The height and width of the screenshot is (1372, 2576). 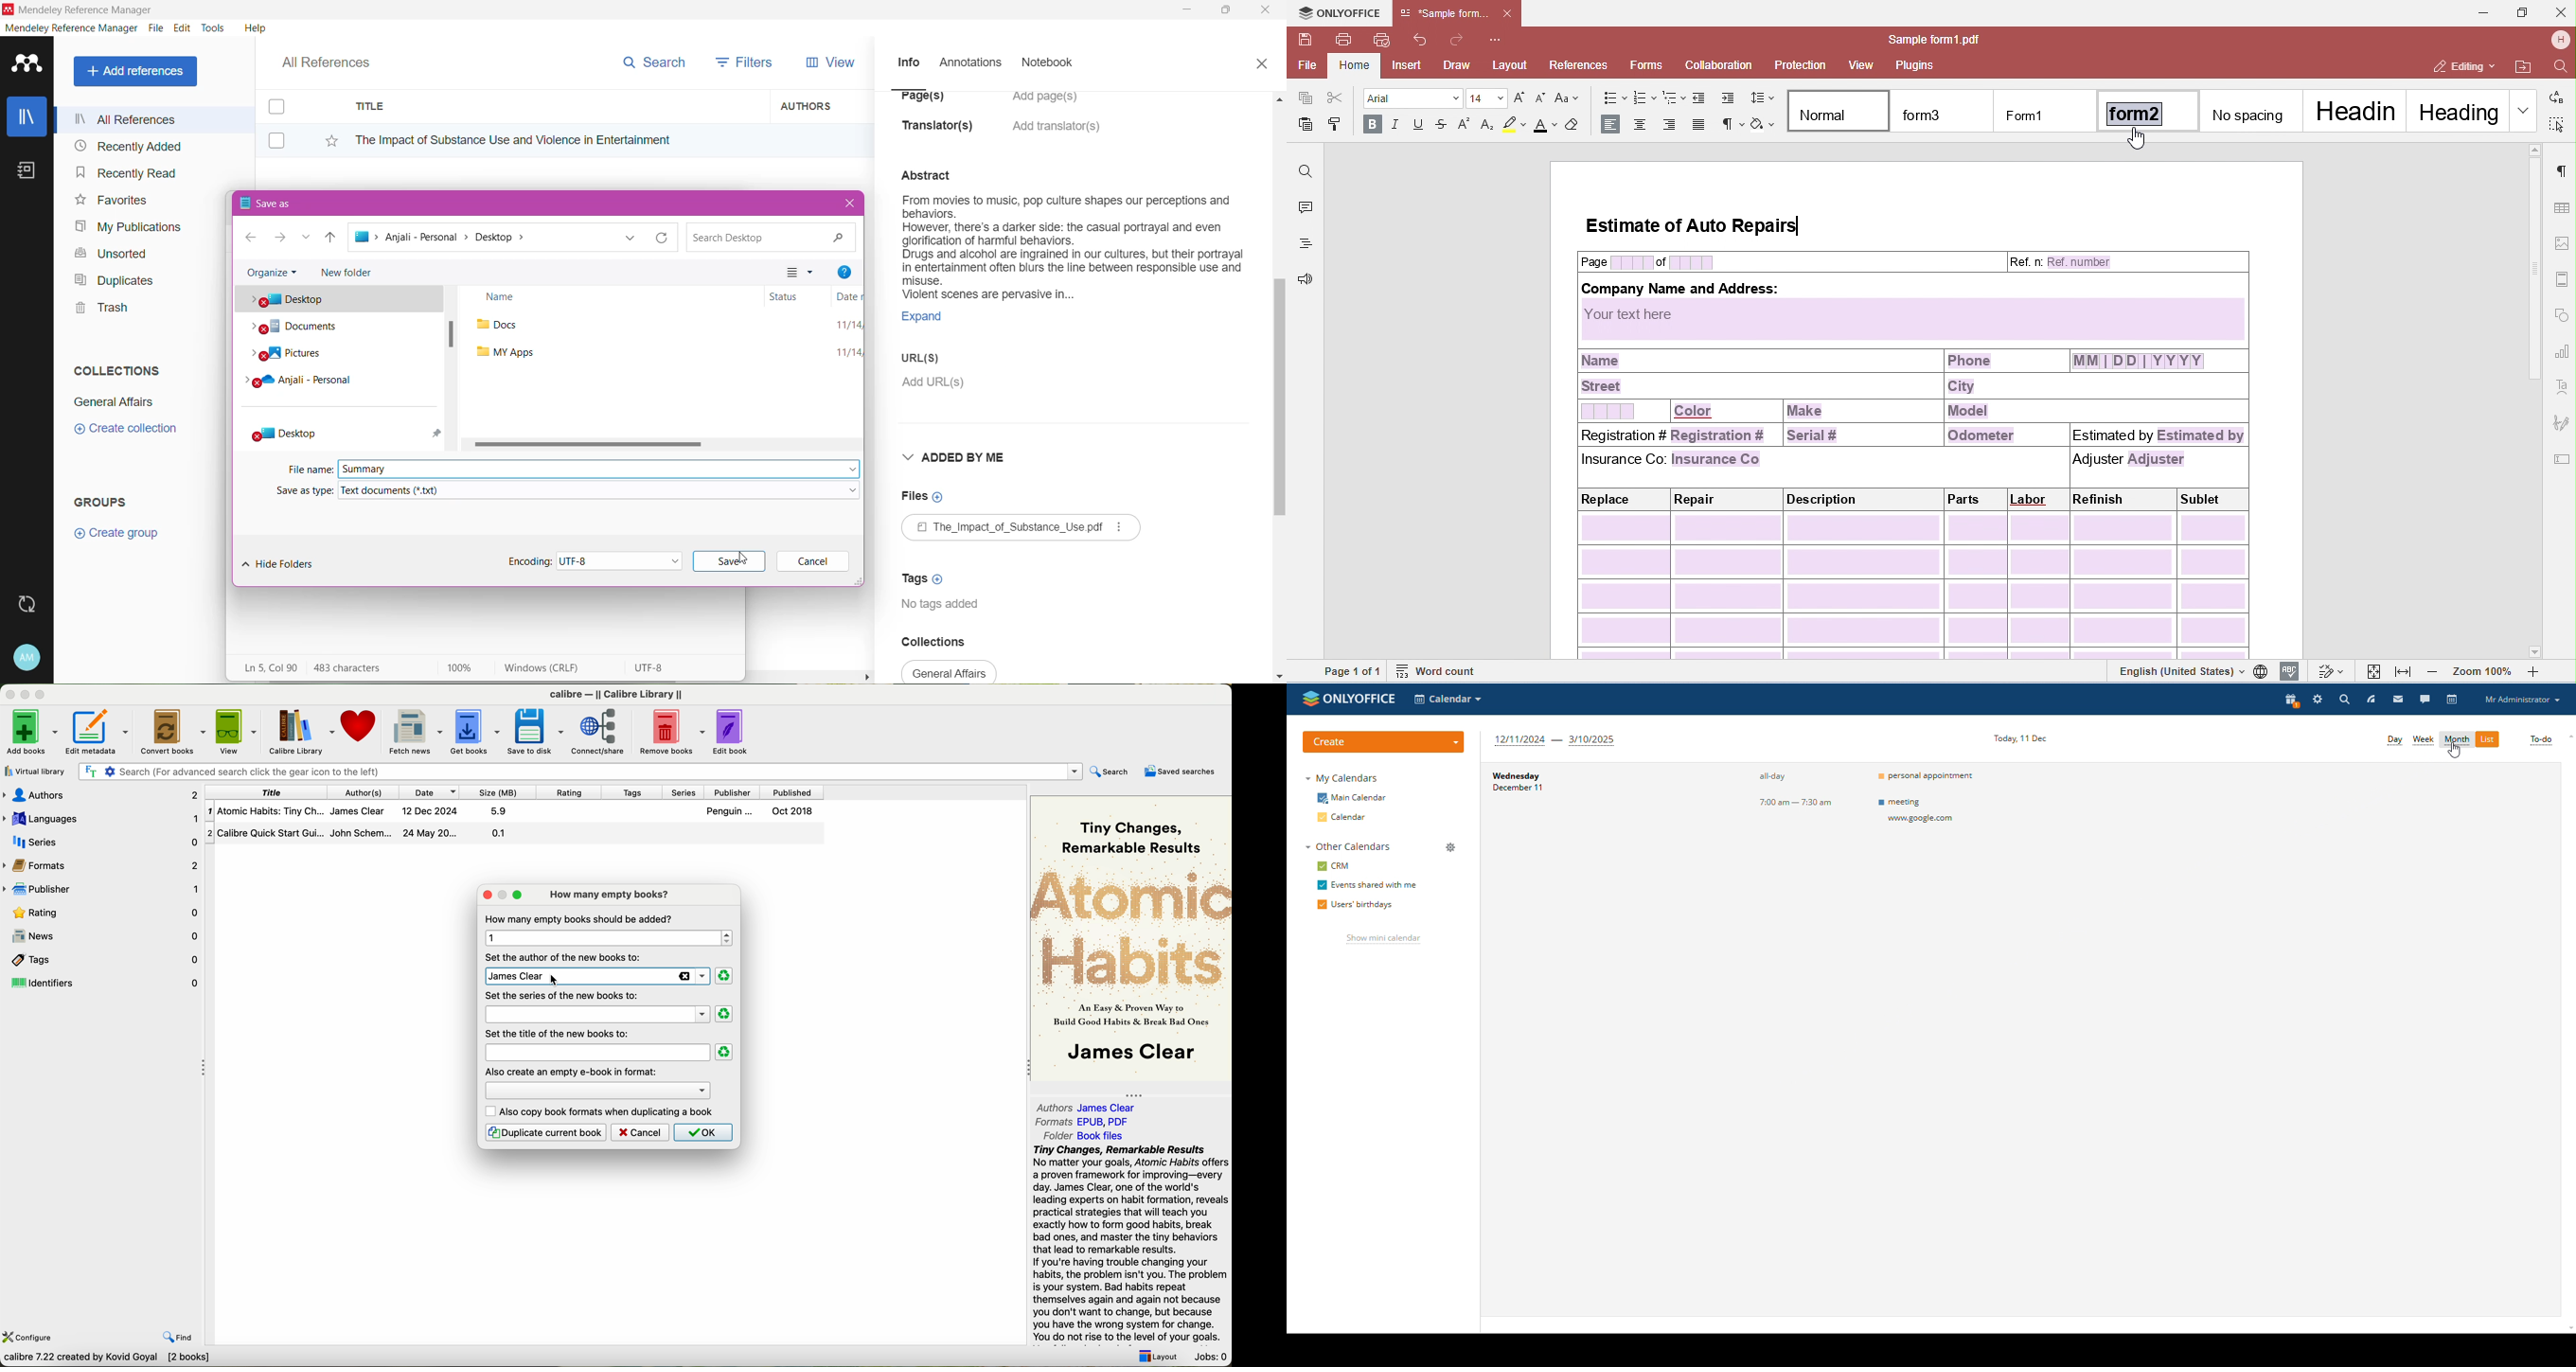 What do you see at coordinates (1158, 1357) in the screenshot?
I see `Layout` at bounding box center [1158, 1357].